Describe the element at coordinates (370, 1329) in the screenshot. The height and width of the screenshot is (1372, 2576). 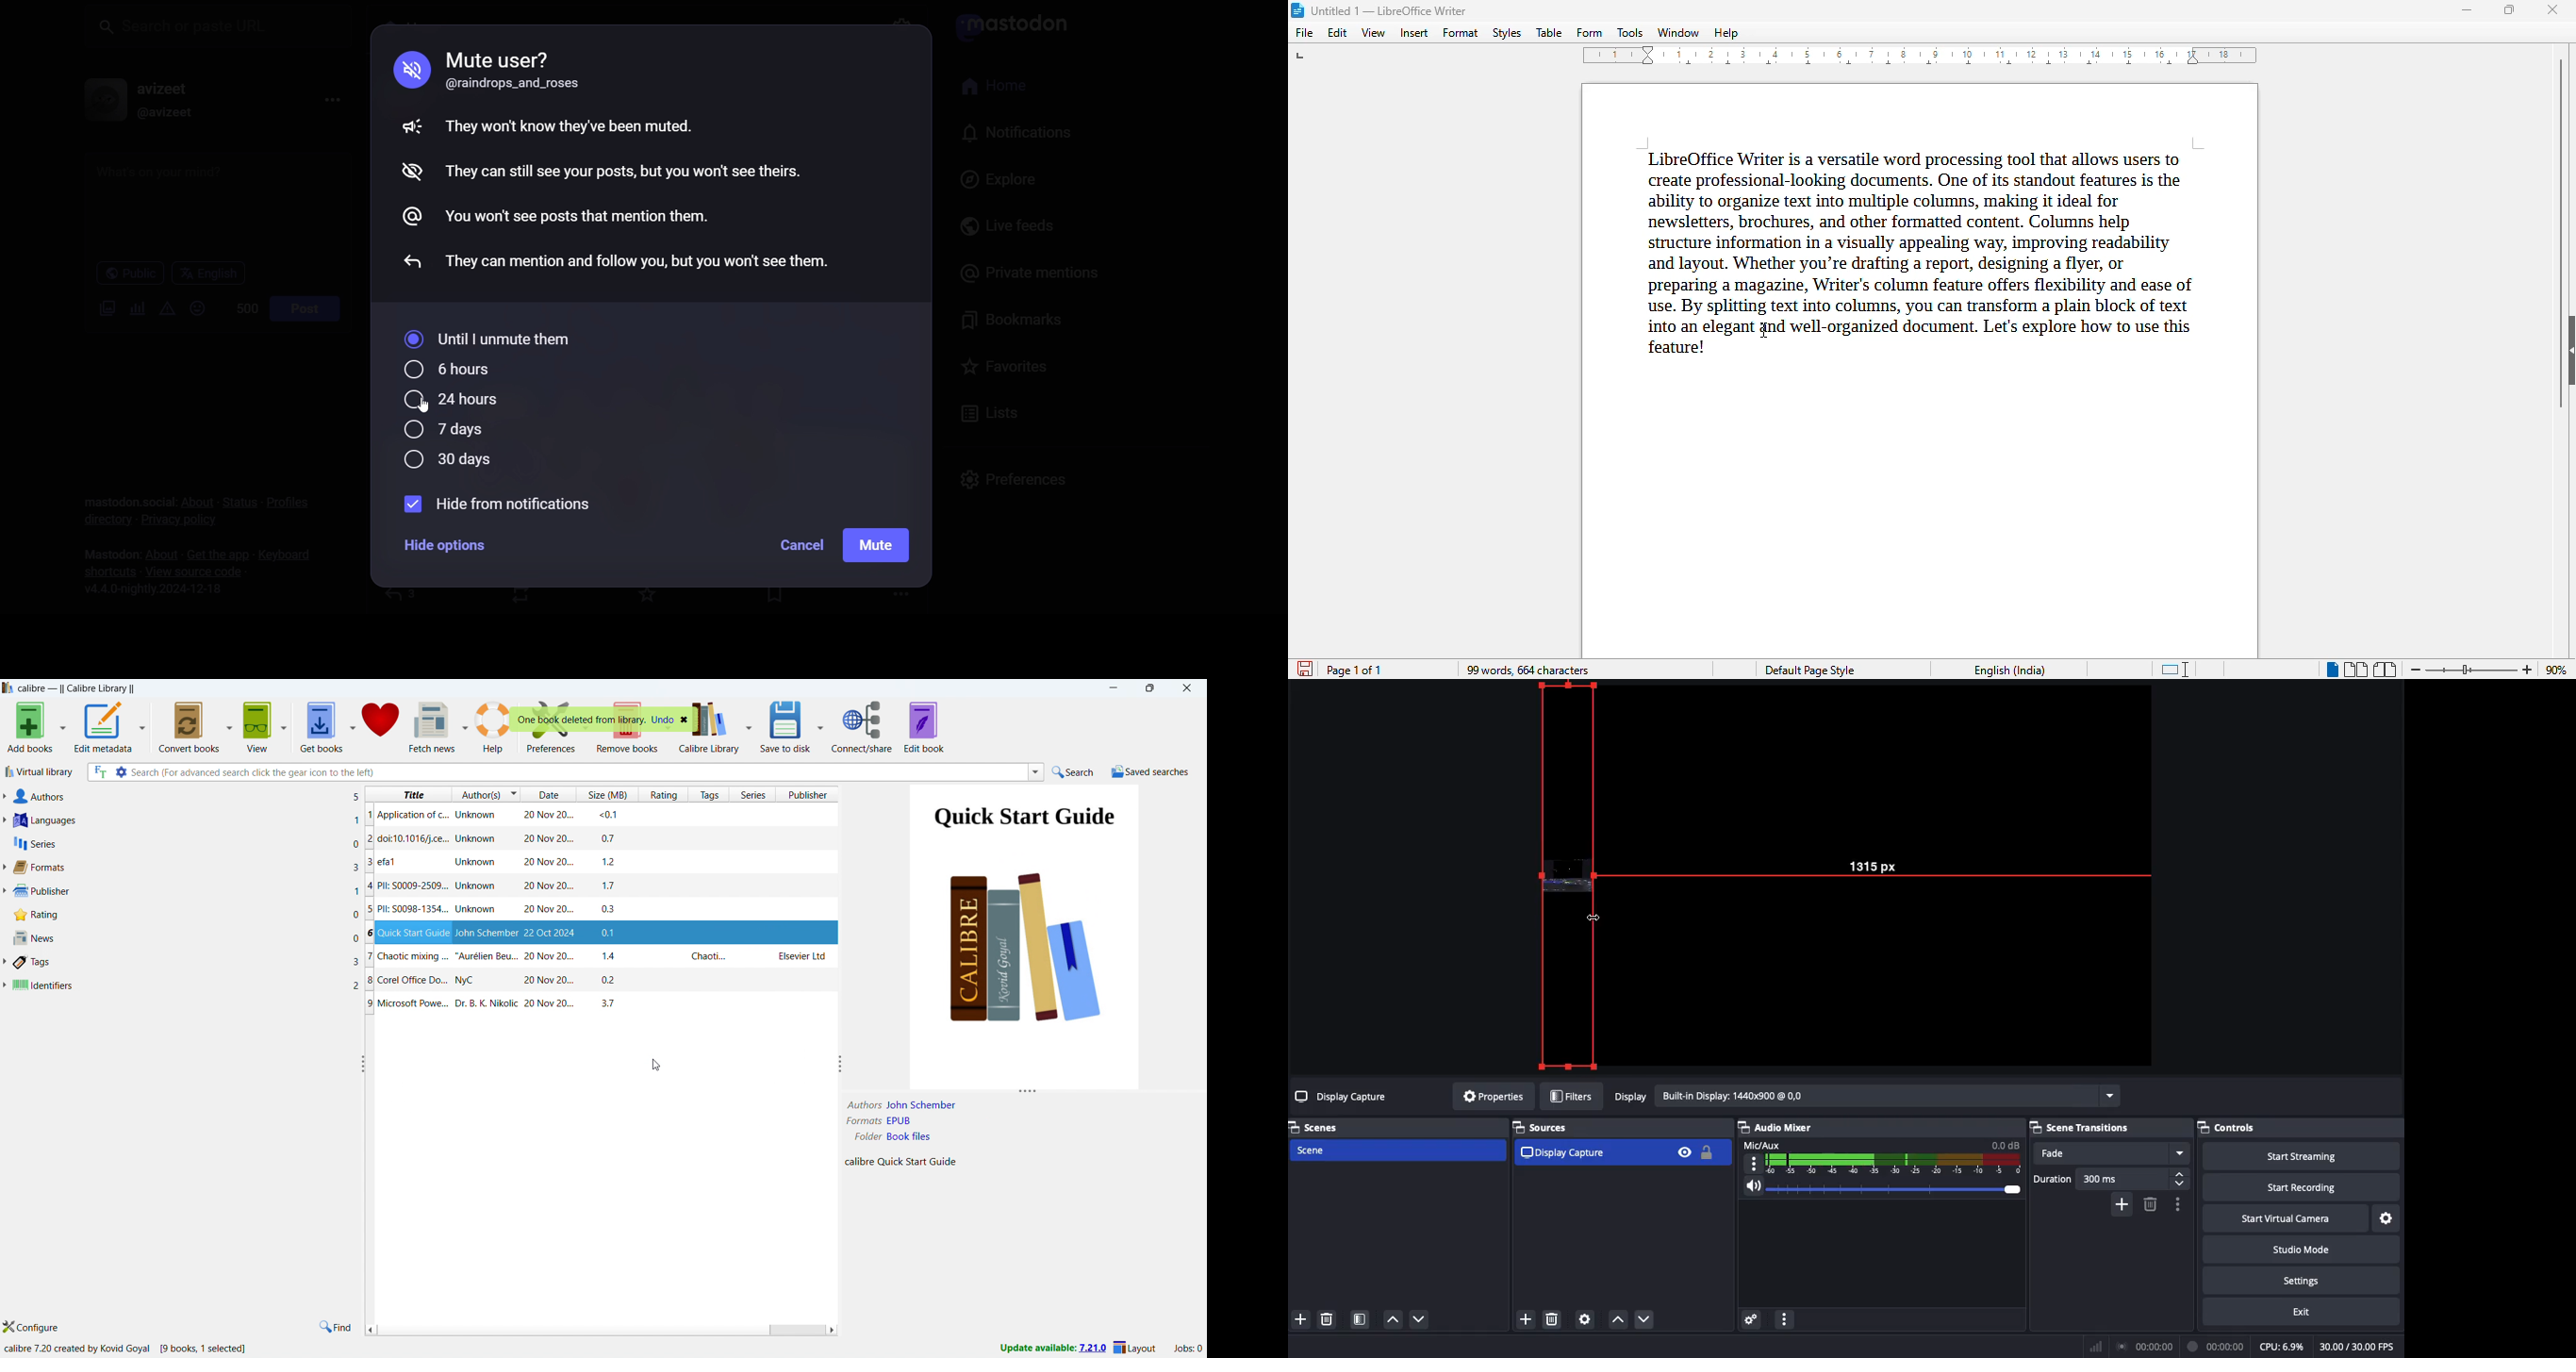
I see `scroll left` at that location.